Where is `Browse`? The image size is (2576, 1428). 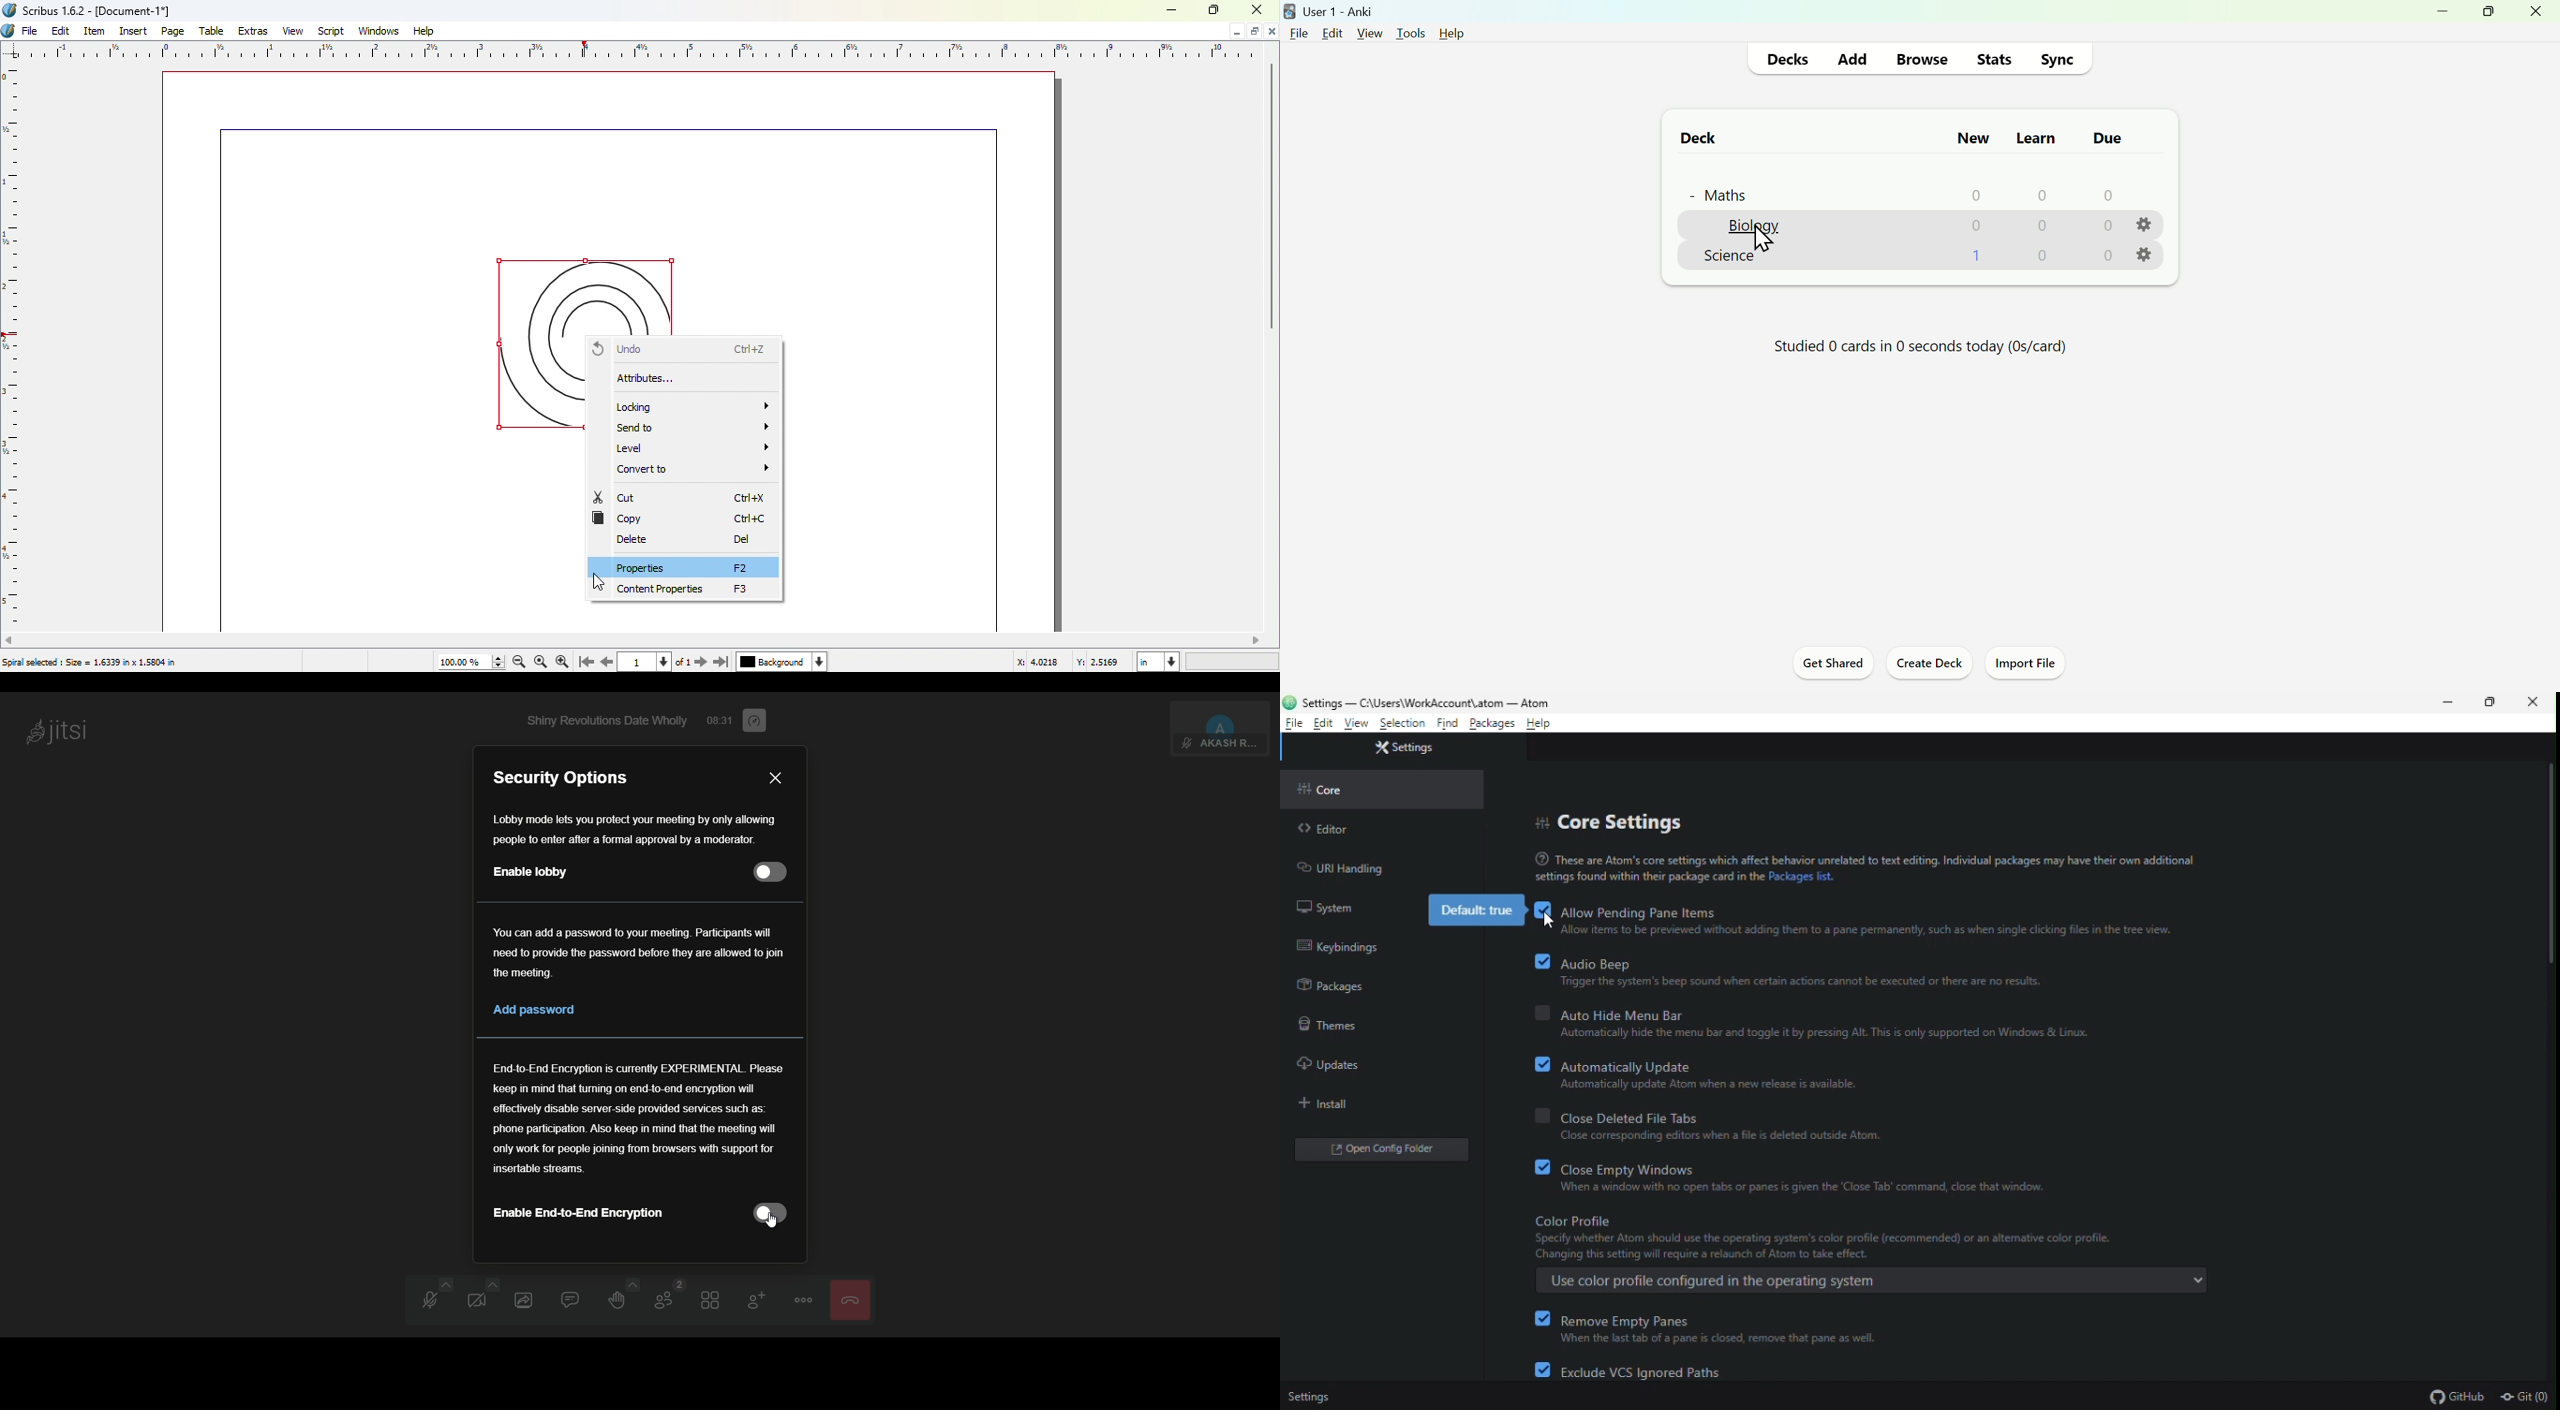
Browse is located at coordinates (1919, 61).